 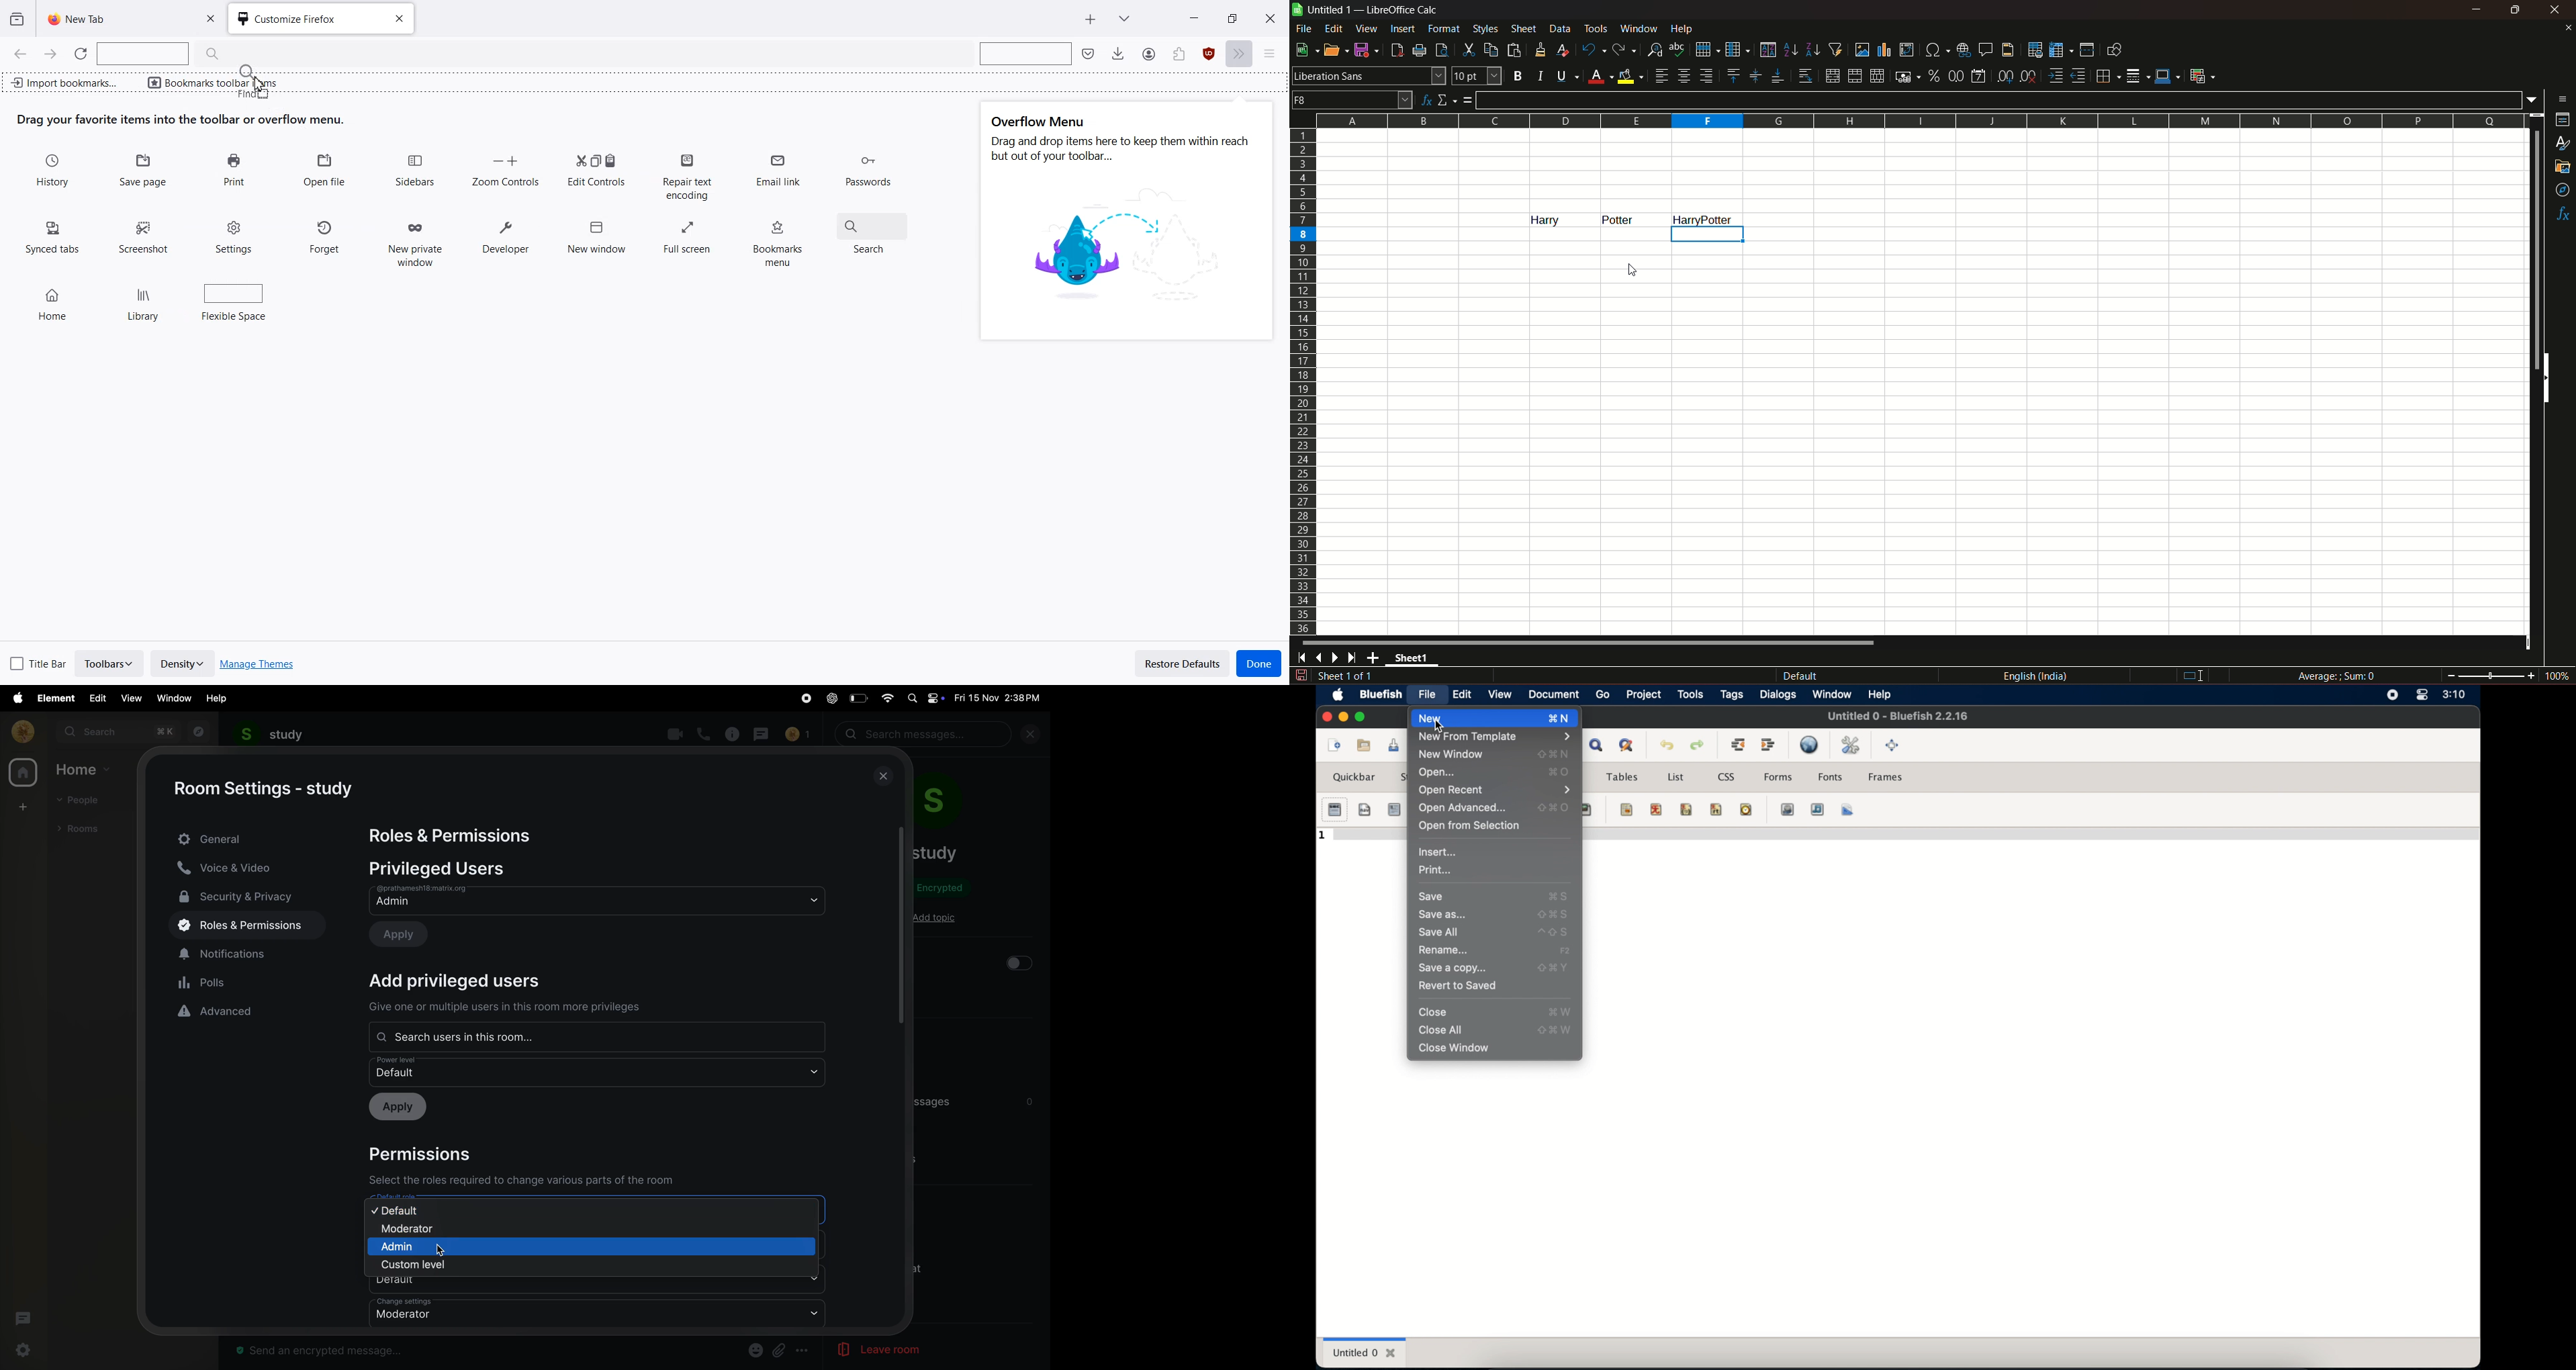 I want to click on close, so click(x=2567, y=27).